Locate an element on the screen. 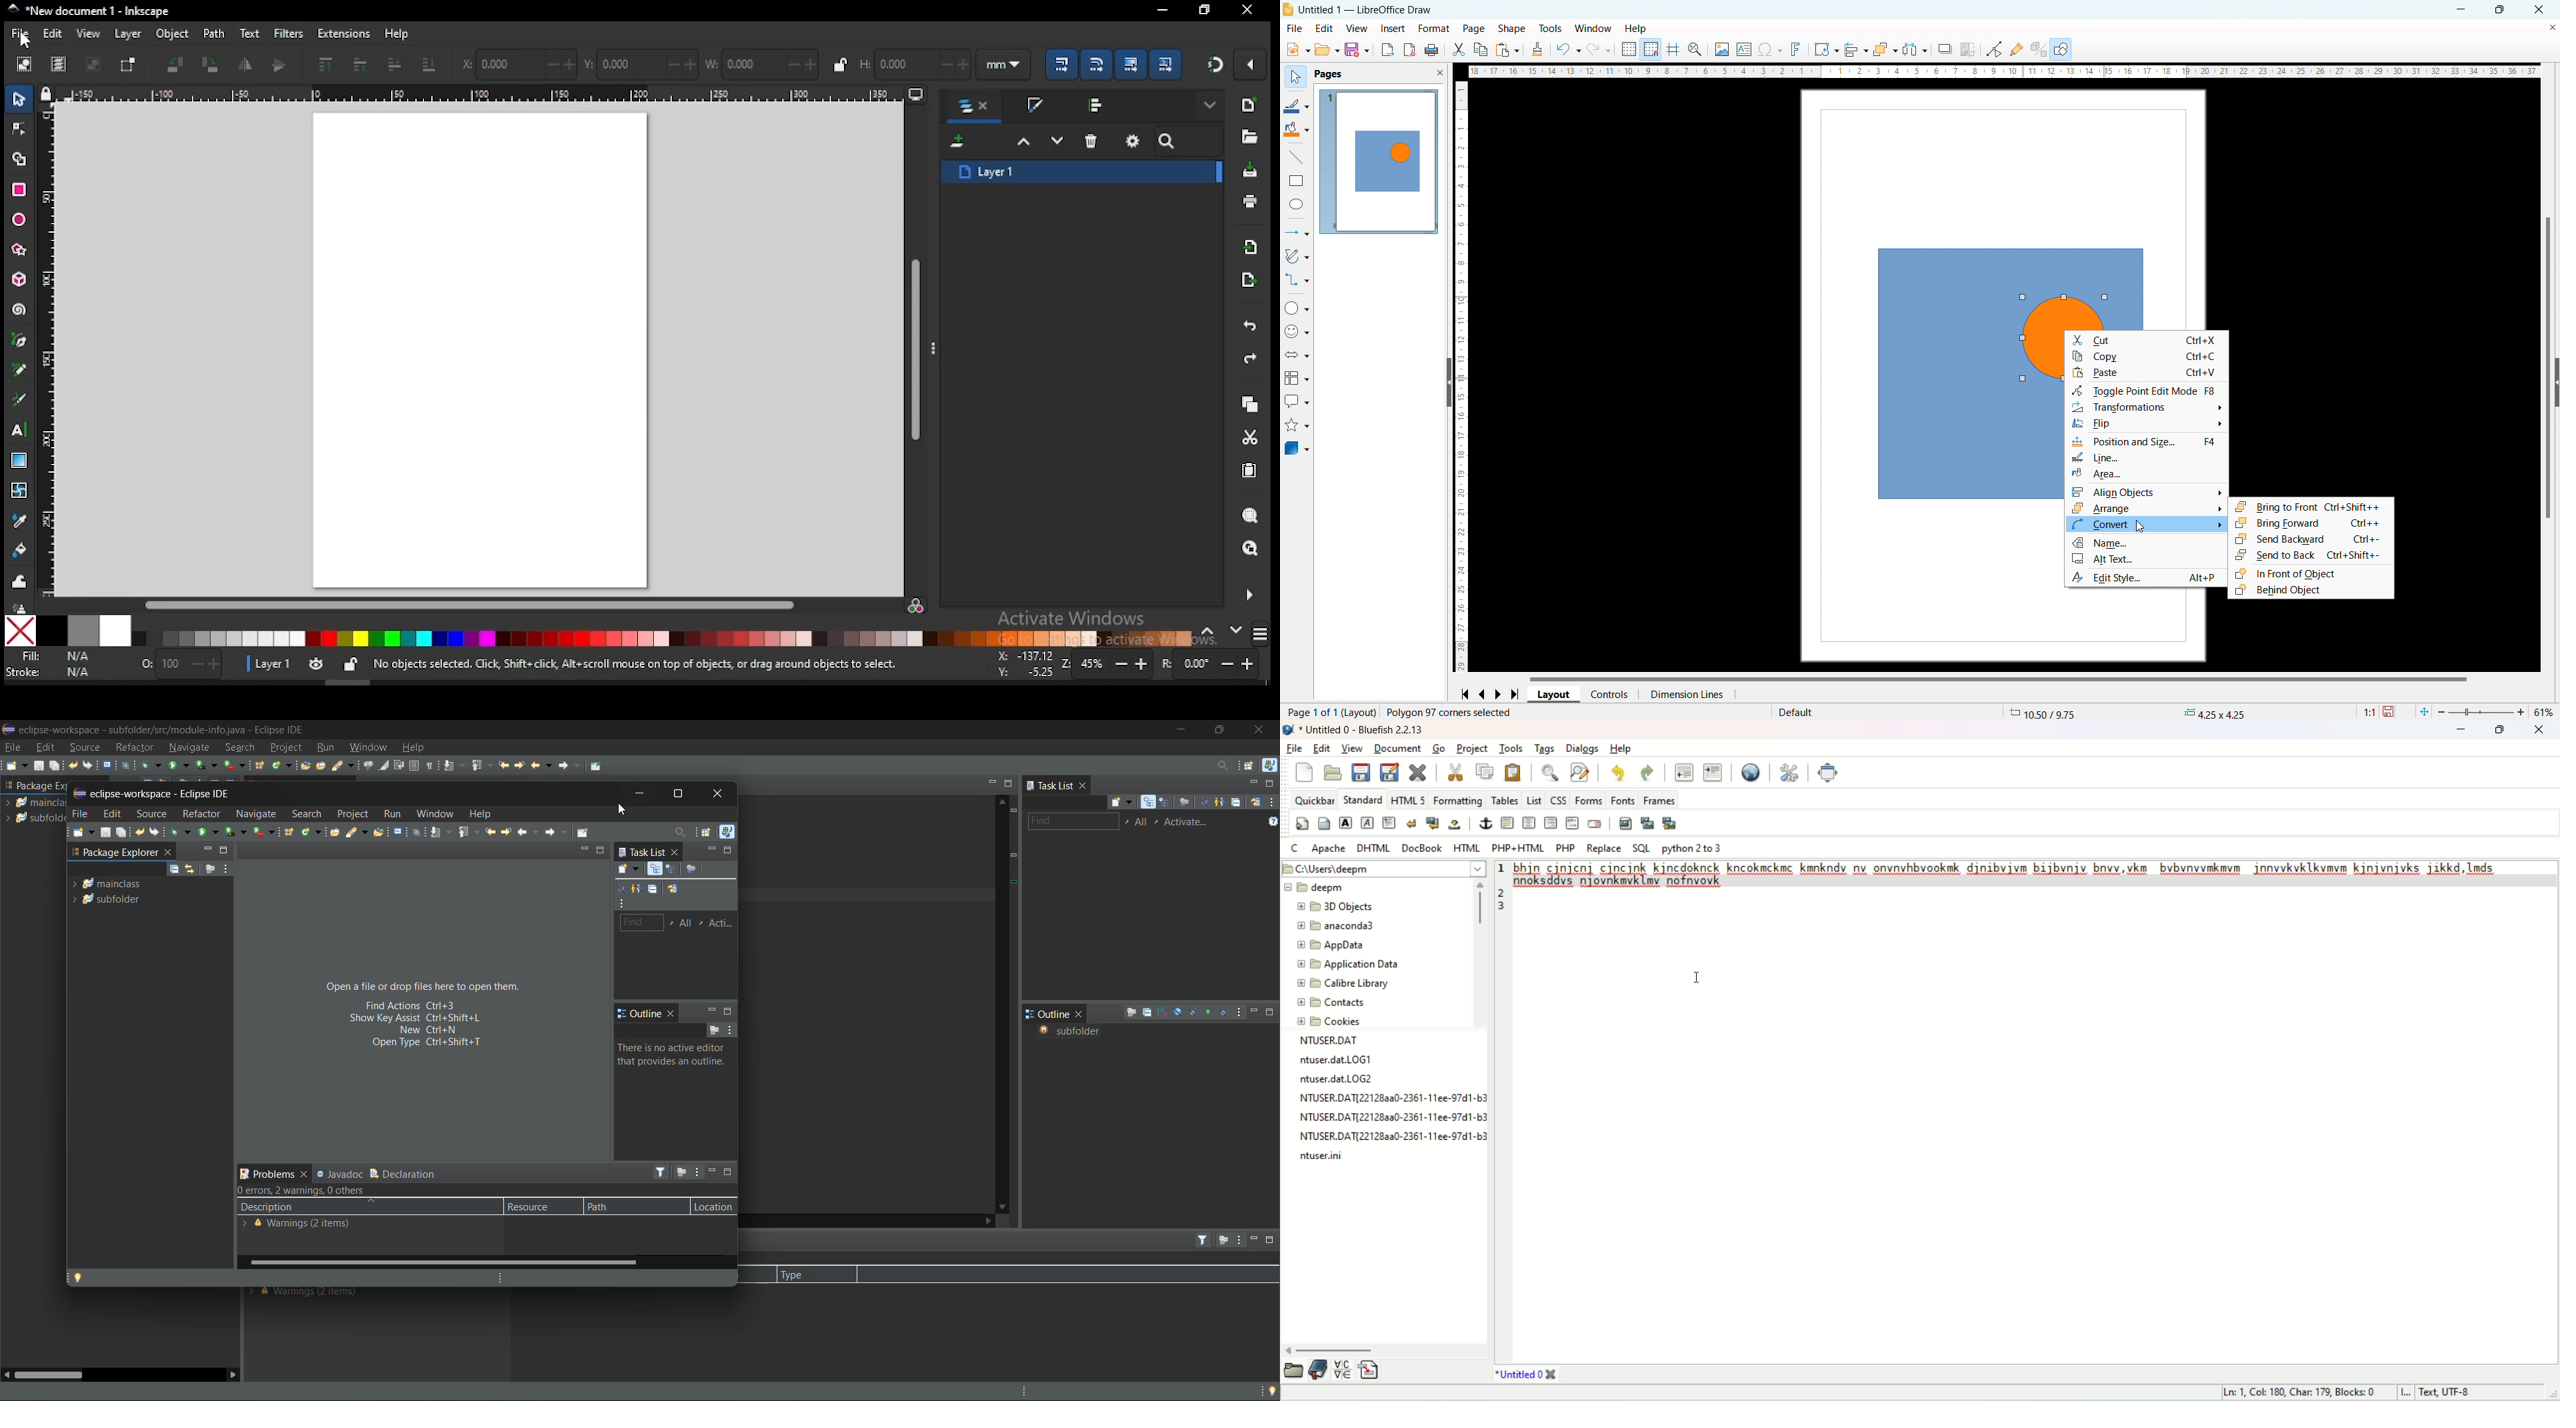  3D objects is located at coordinates (1295, 448).